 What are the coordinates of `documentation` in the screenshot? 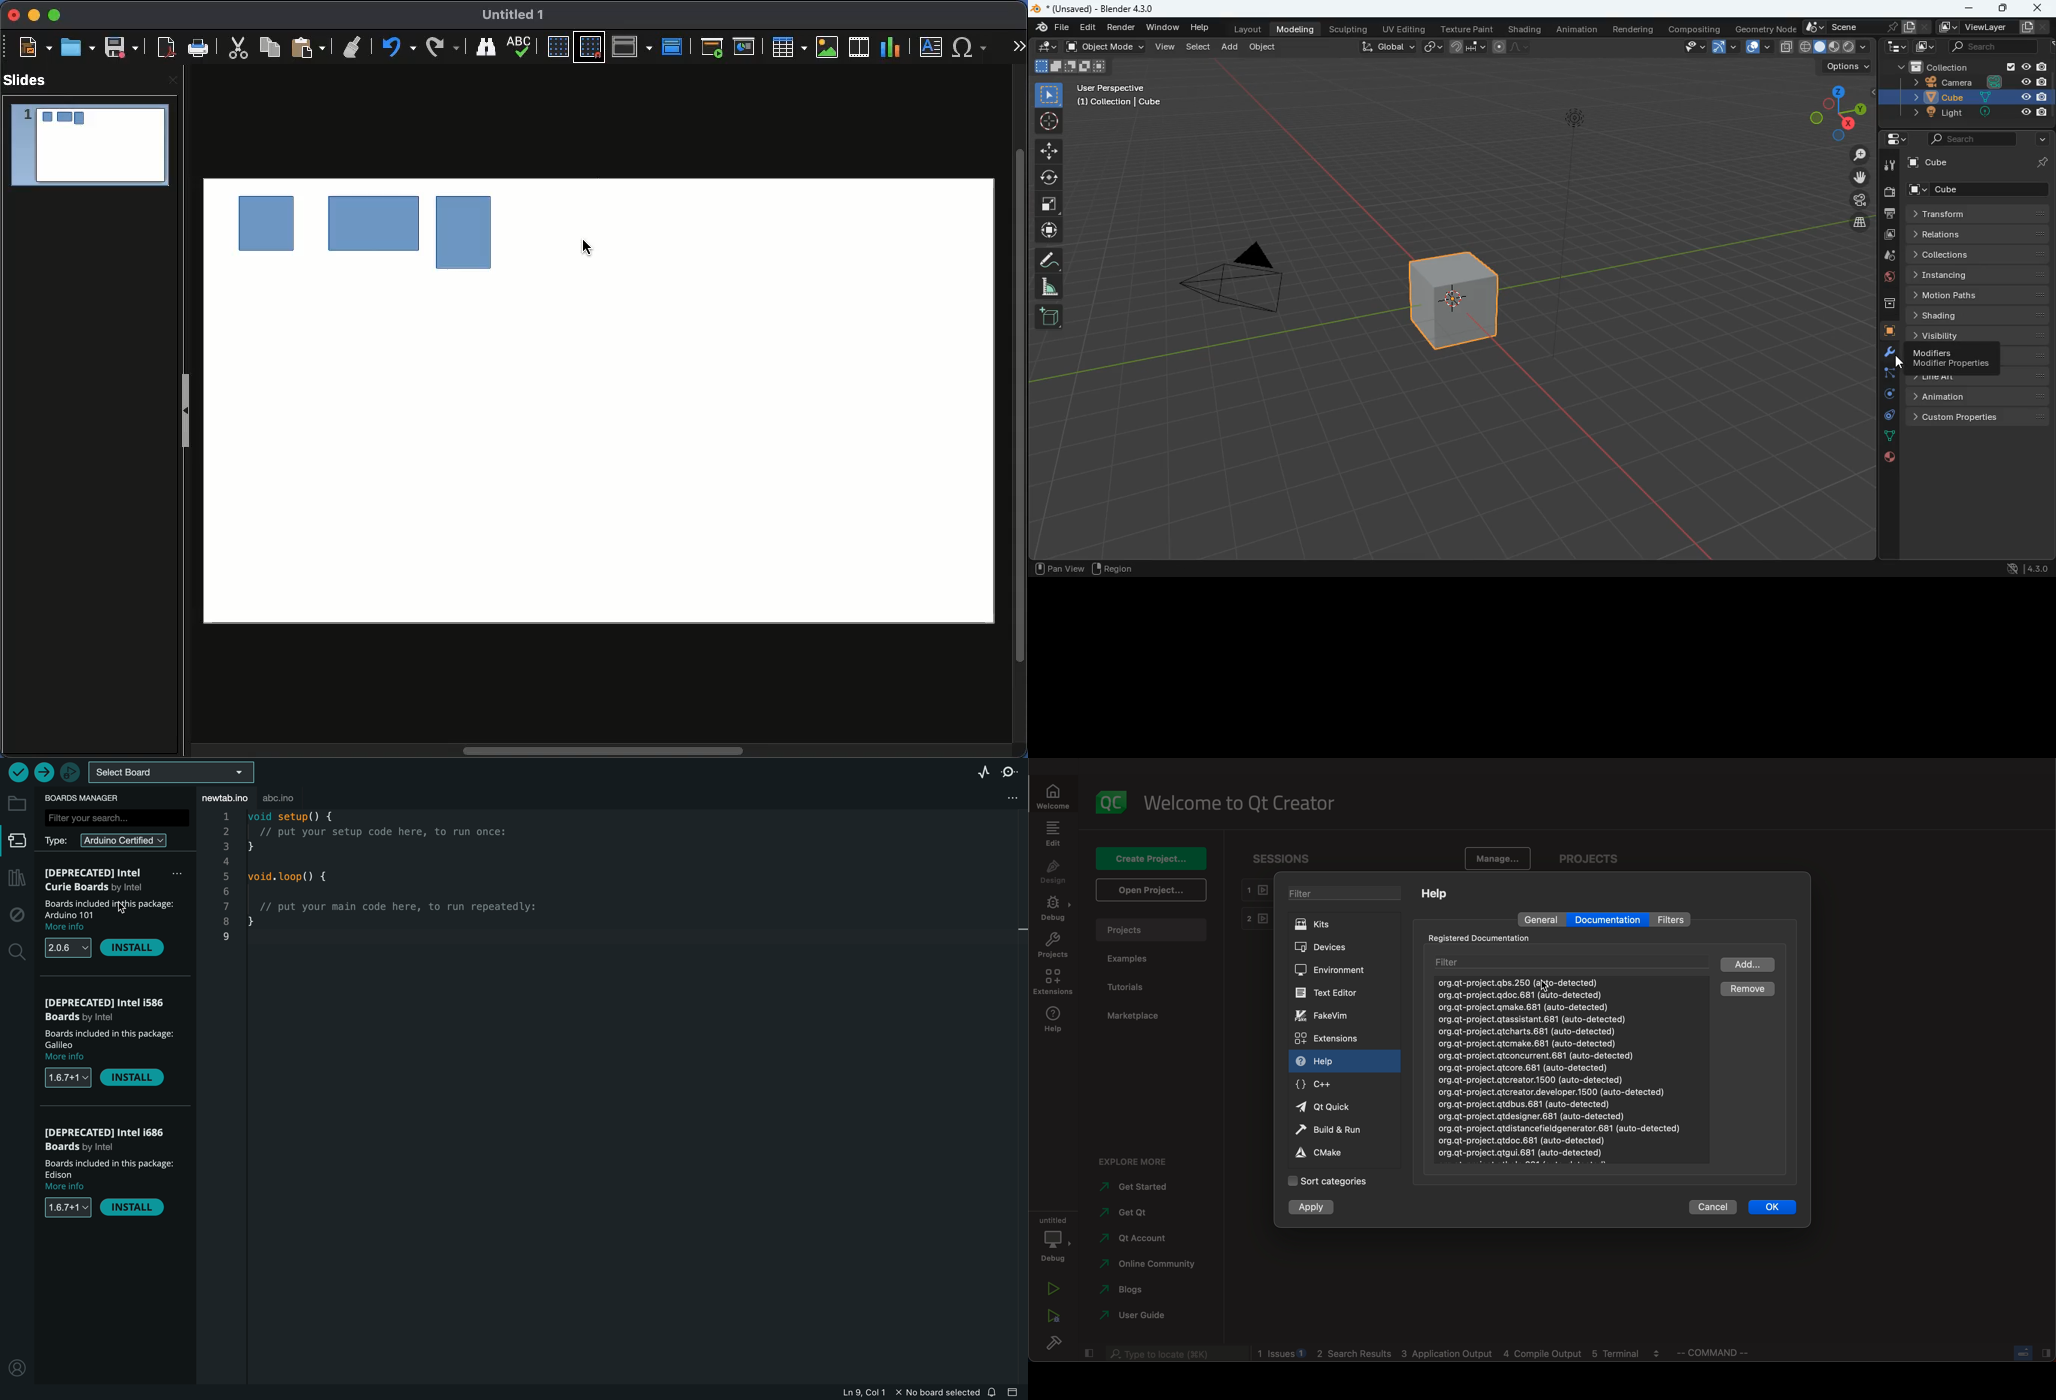 It's located at (1609, 920).